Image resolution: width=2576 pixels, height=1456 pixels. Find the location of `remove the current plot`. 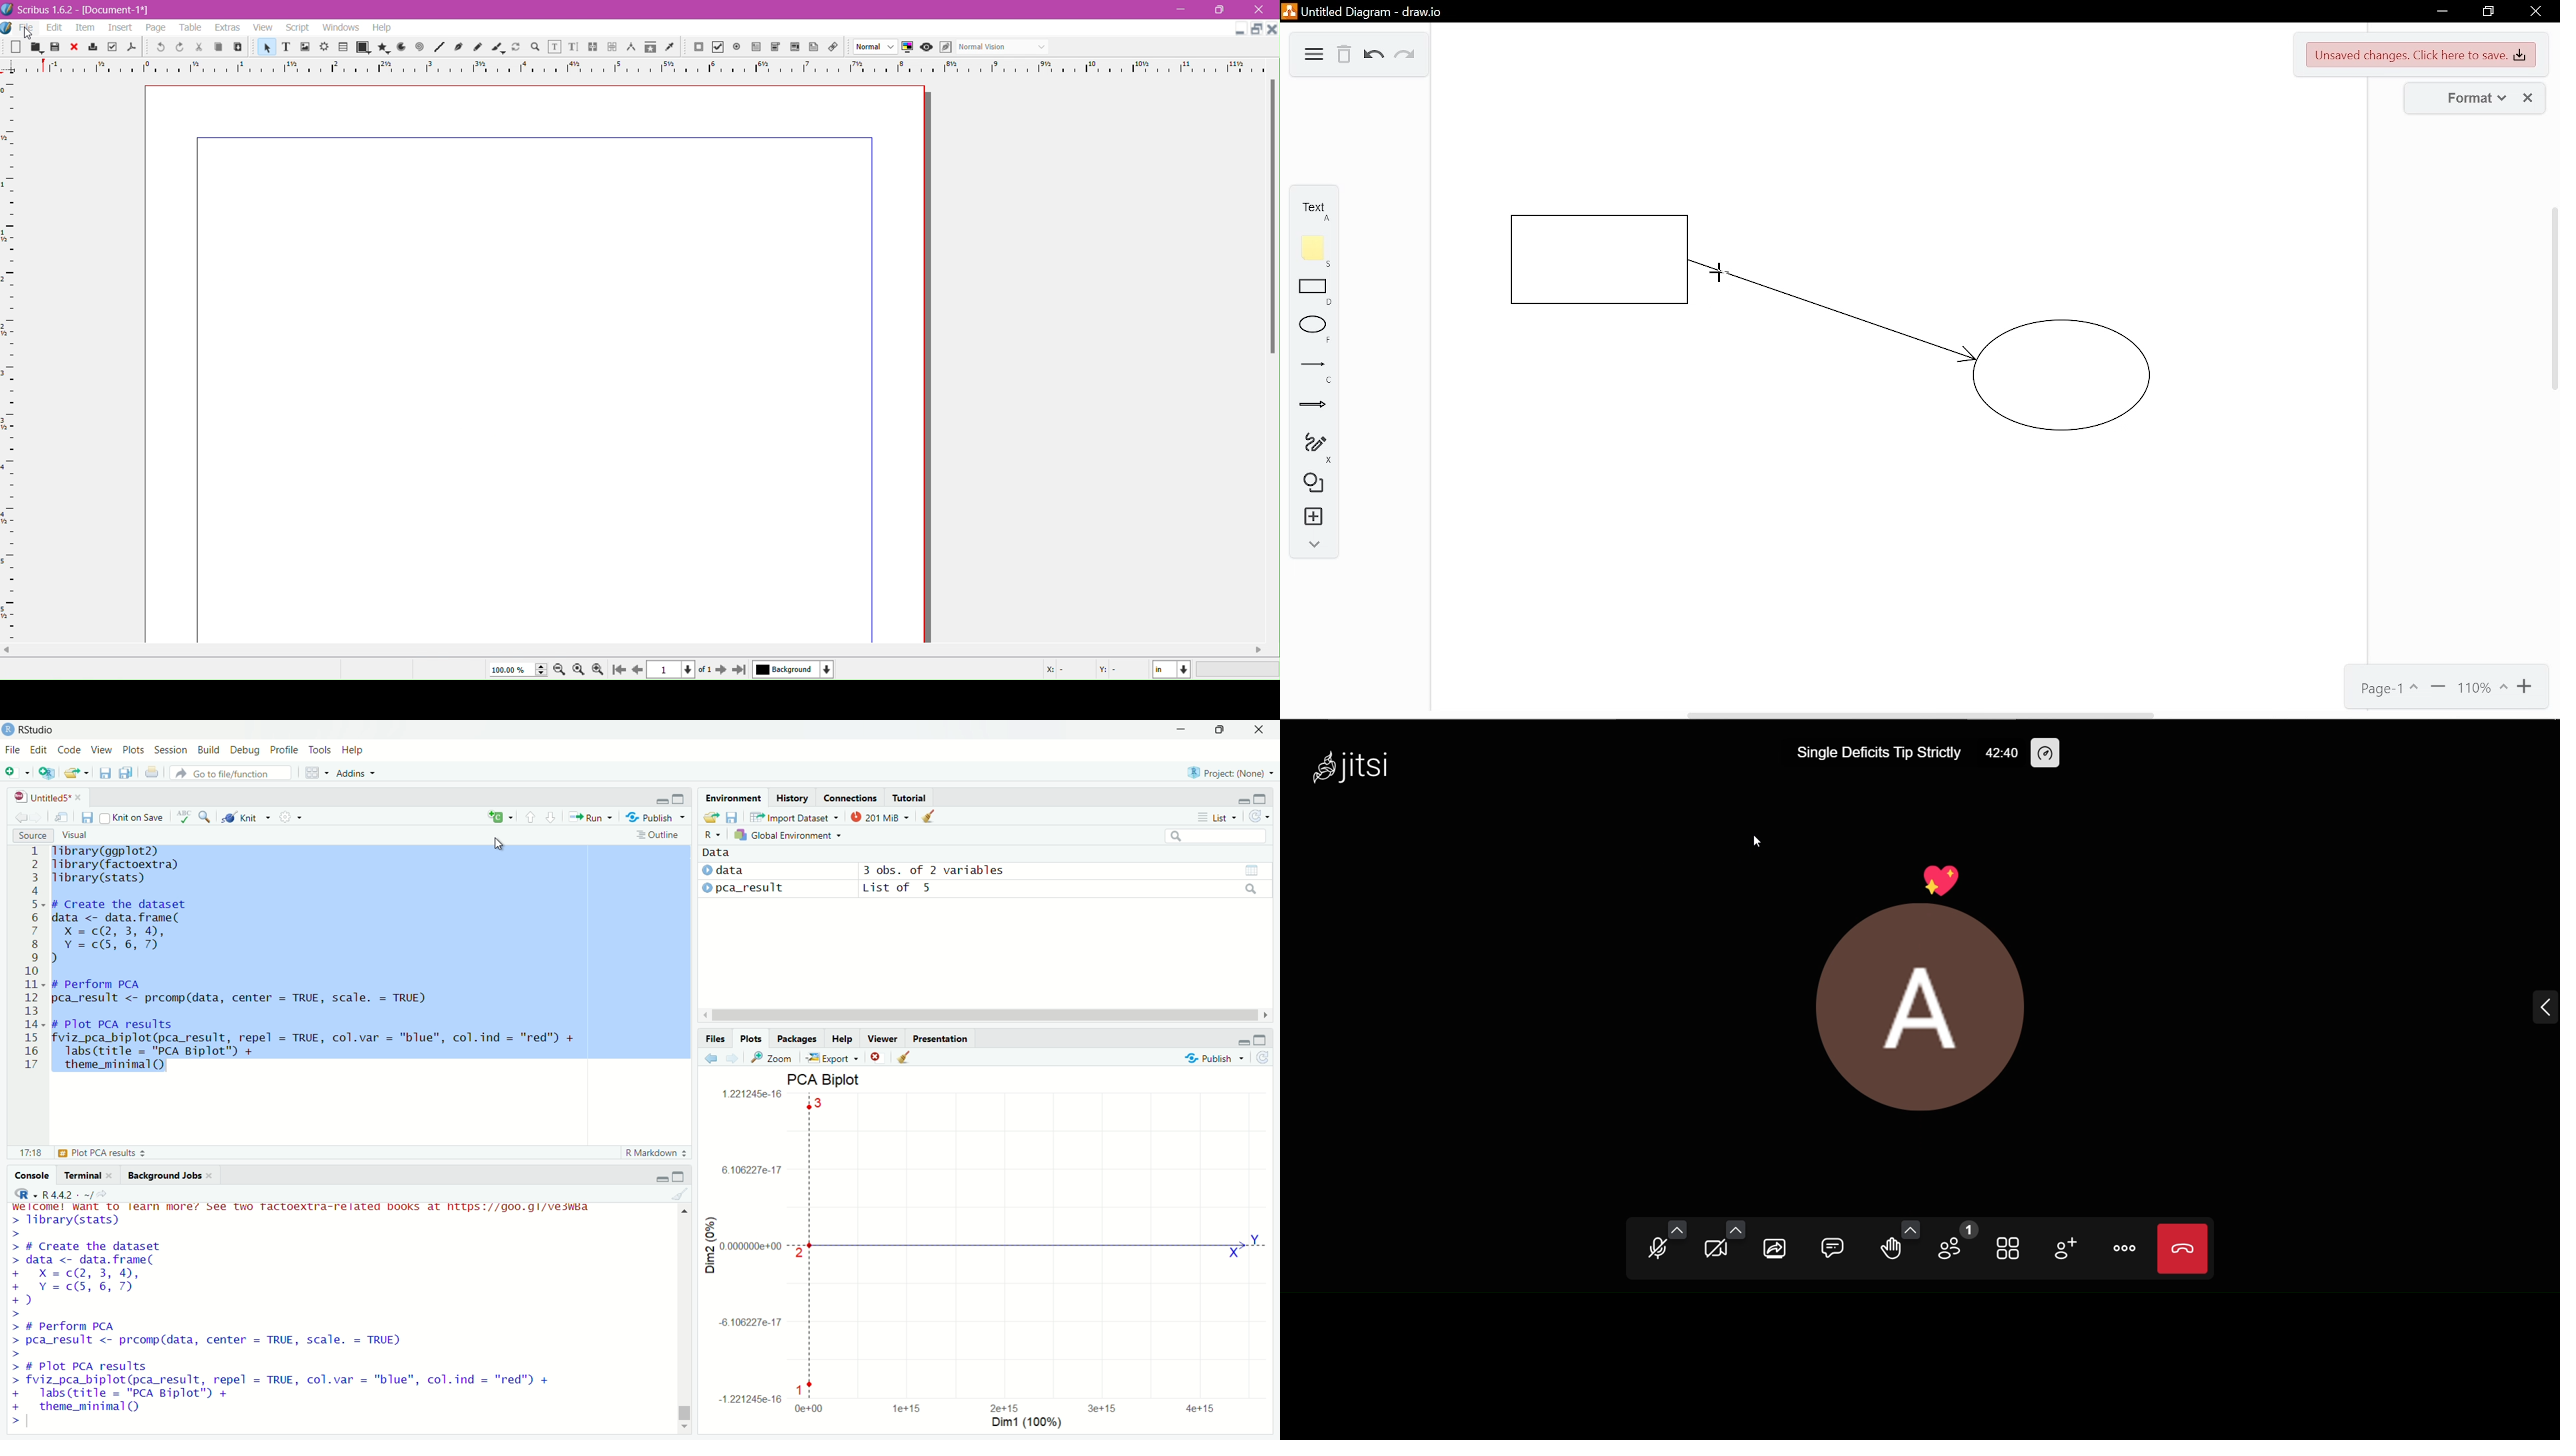

remove the current plot is located at coordinates (876, 1057).